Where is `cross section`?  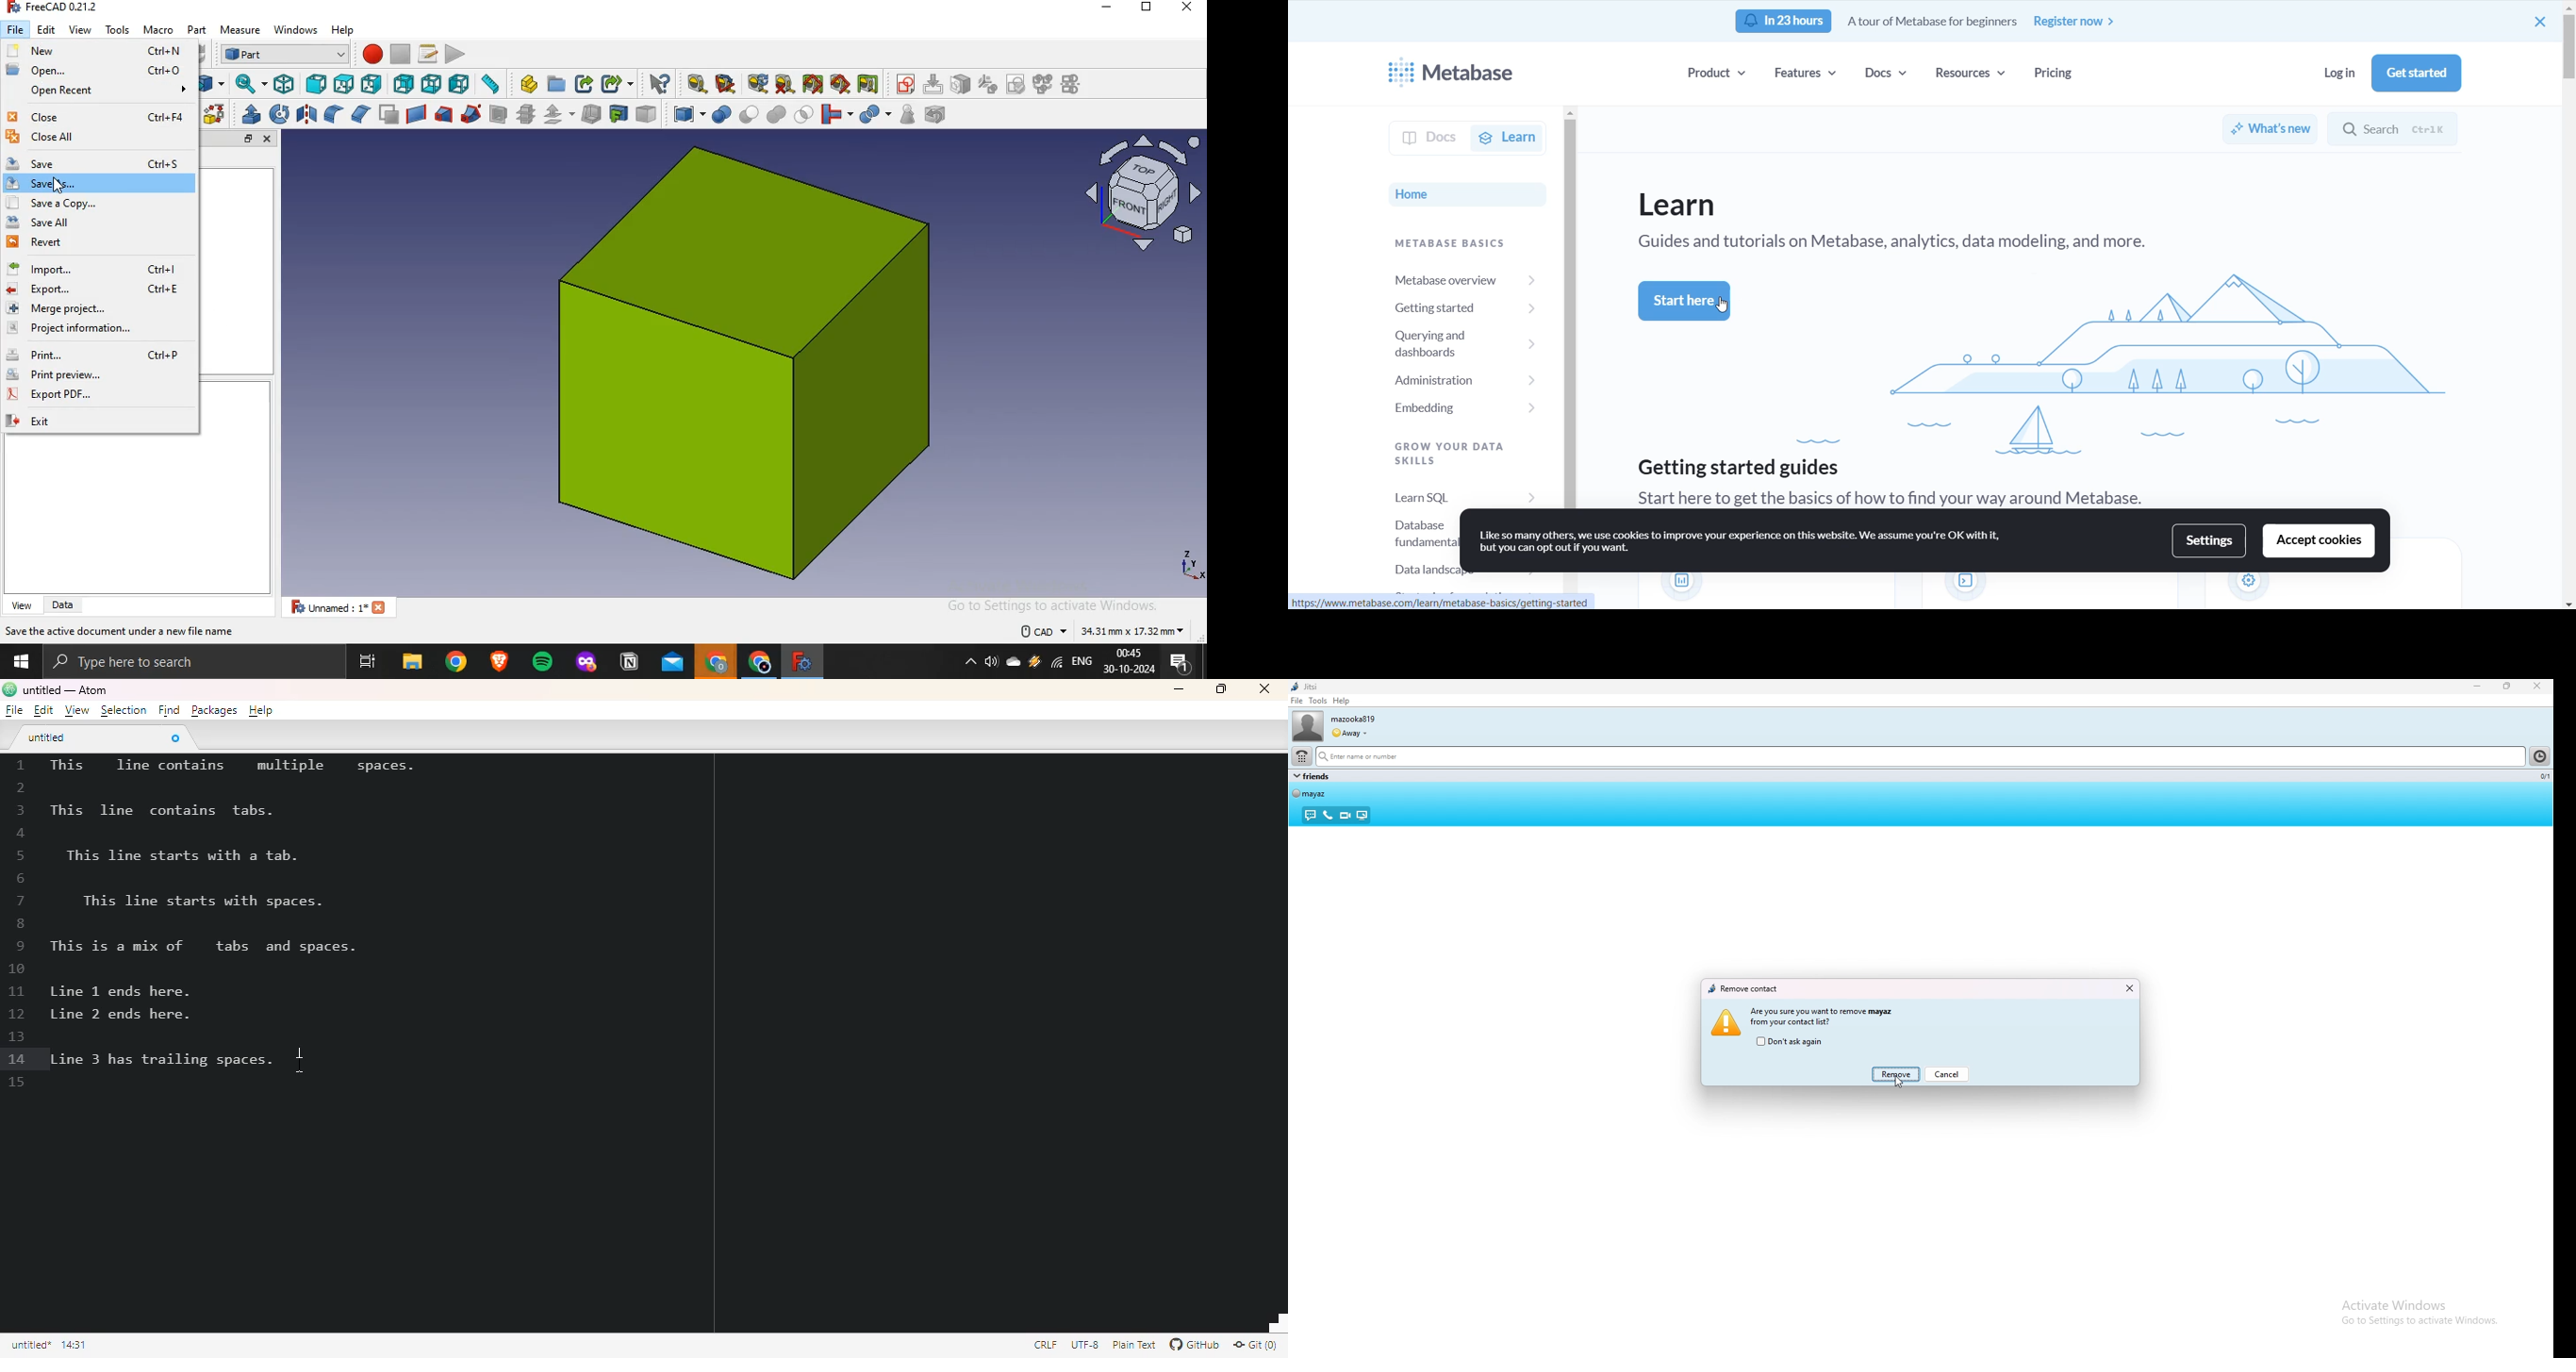 cross section is located at coordinates (525, 113).